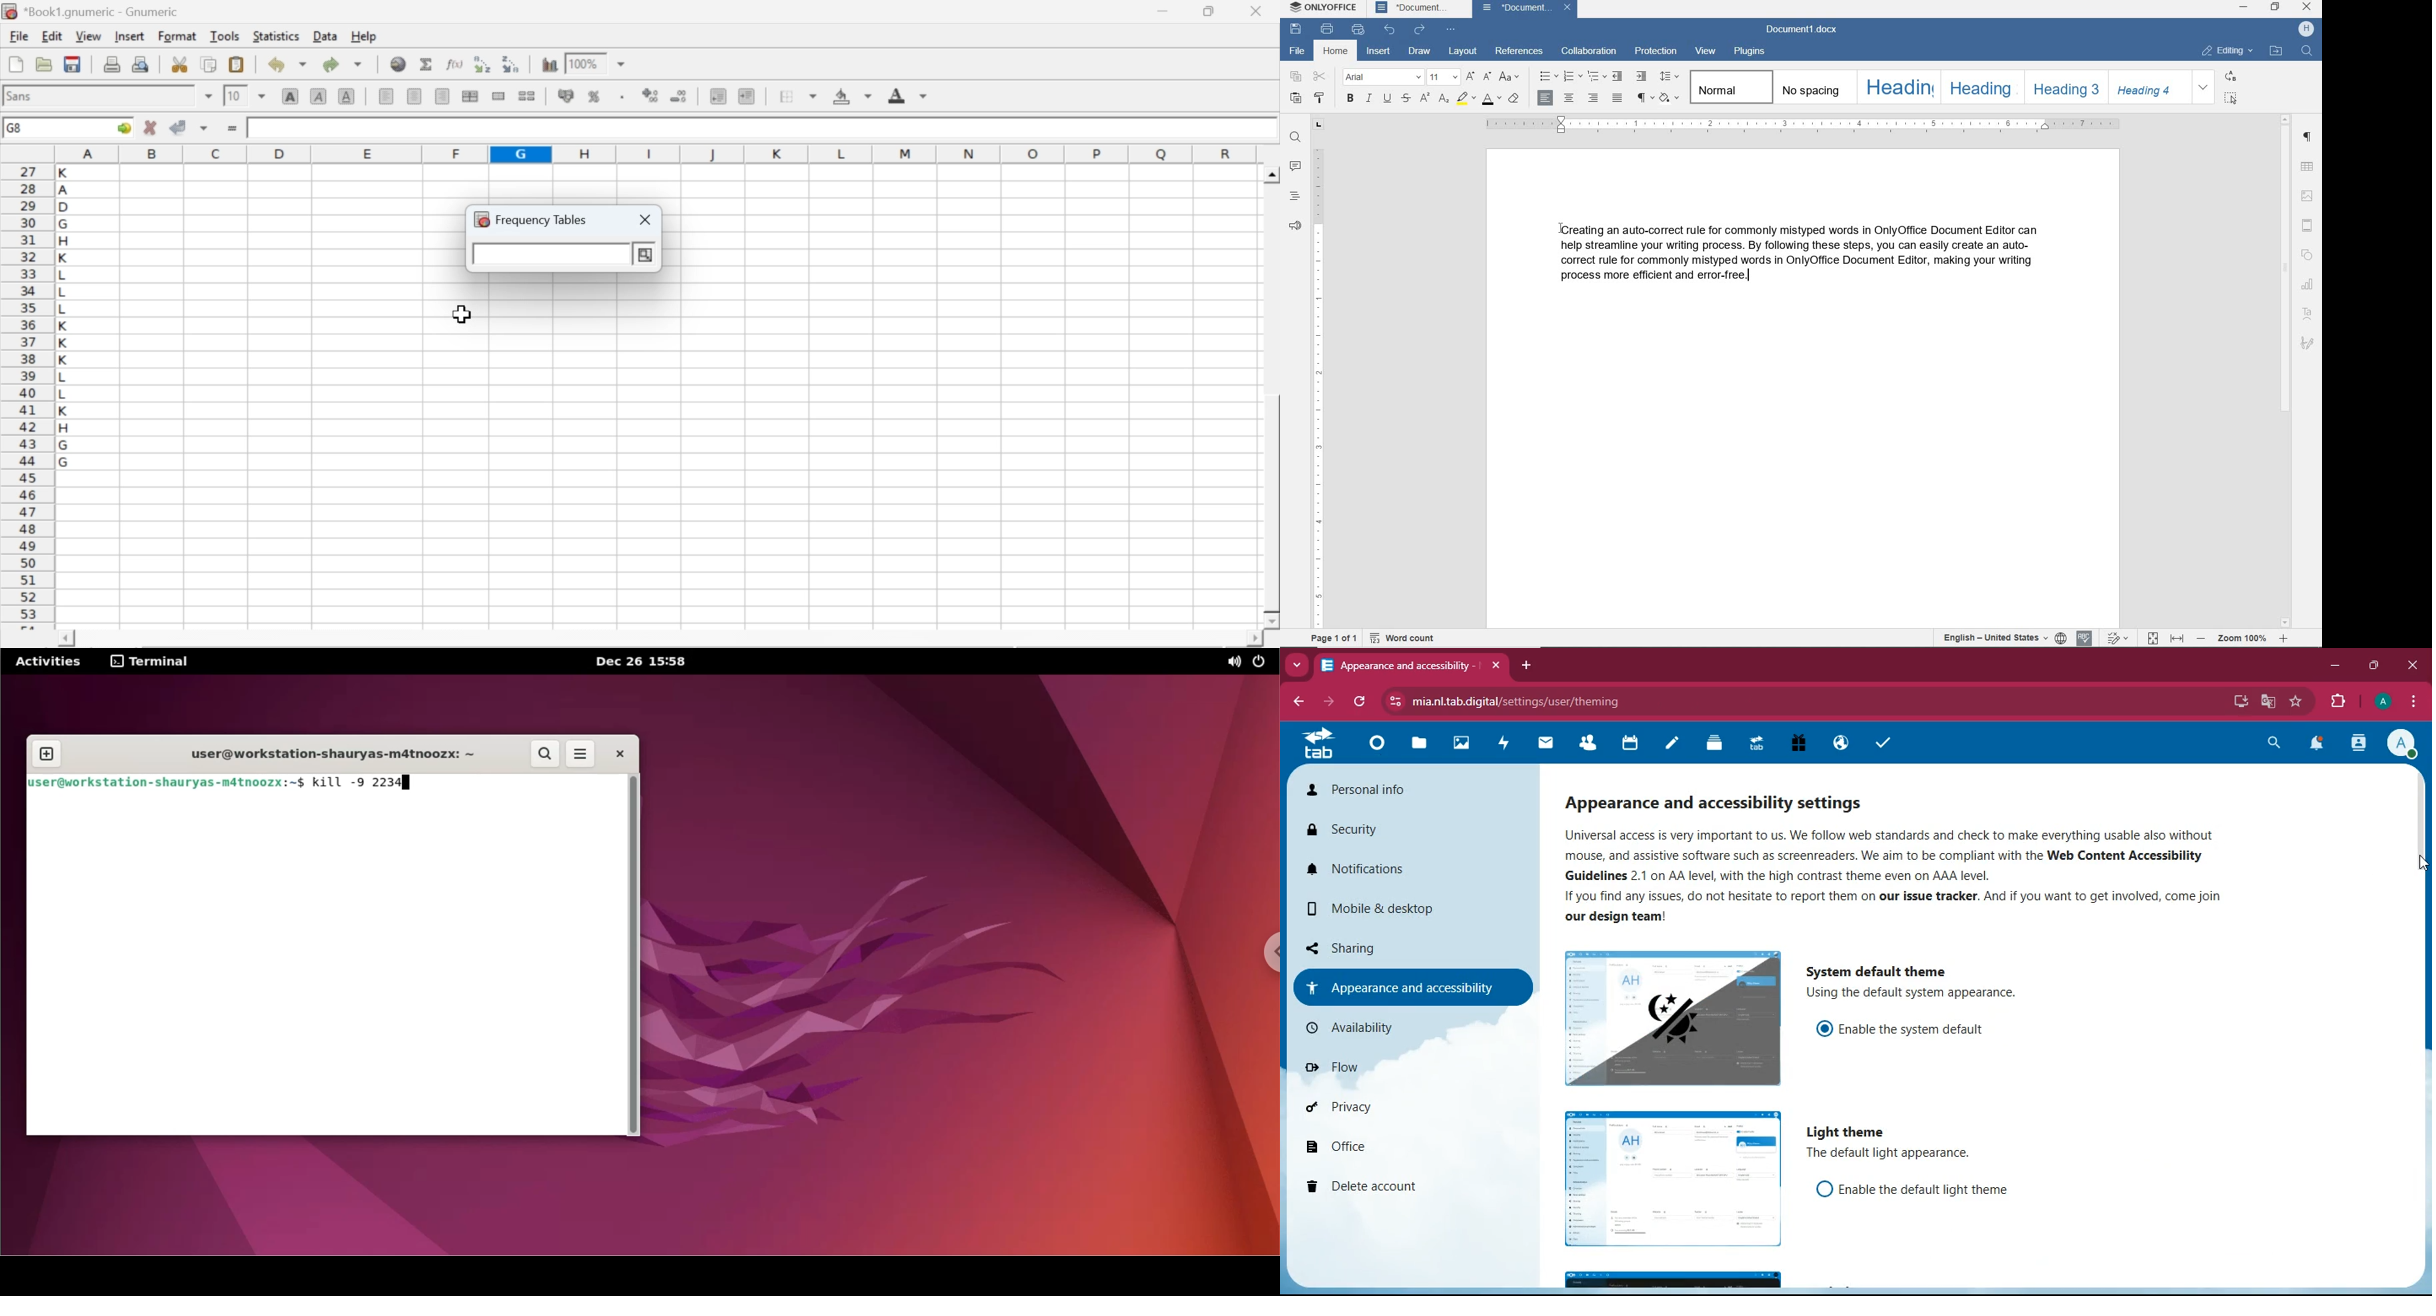 The width and height of the screenshot is (2436, 1316). What do you see at coordinates (1813, 88) in the screenshot?
I see `no spacing` at bounding box center [1813, 88].